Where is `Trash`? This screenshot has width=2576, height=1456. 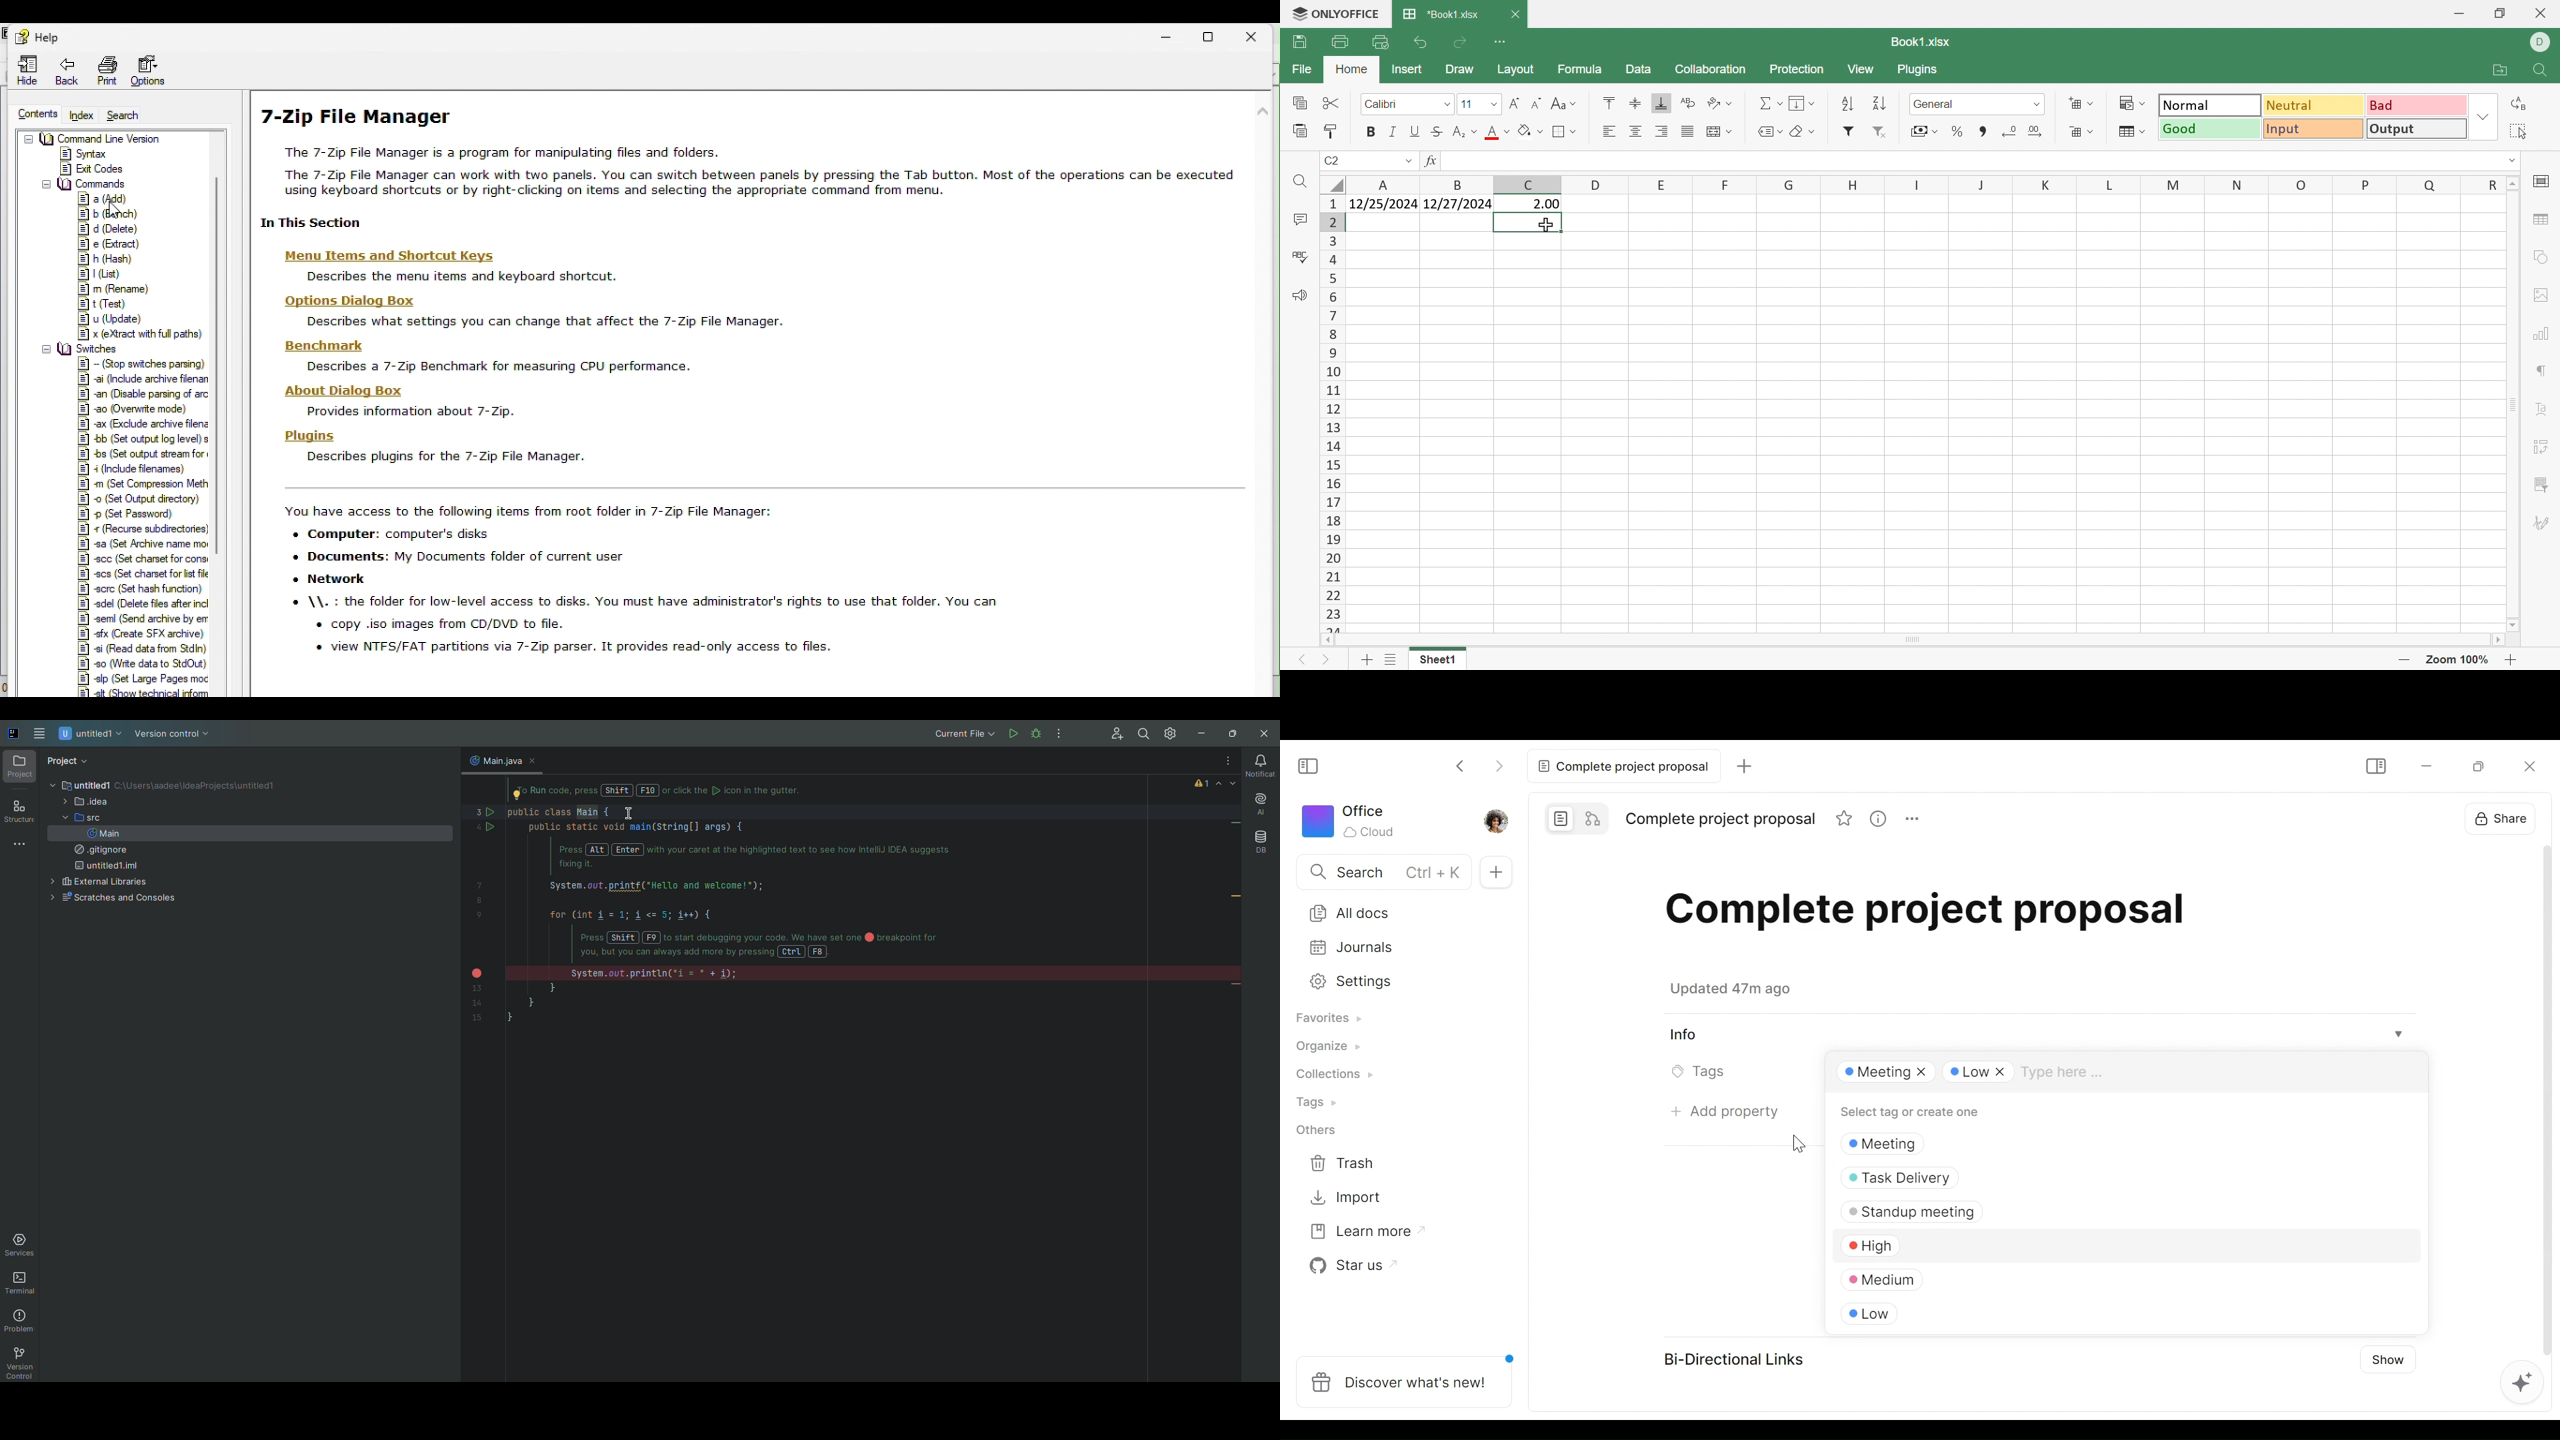 Trash is located at coordinates (1351, 1163).